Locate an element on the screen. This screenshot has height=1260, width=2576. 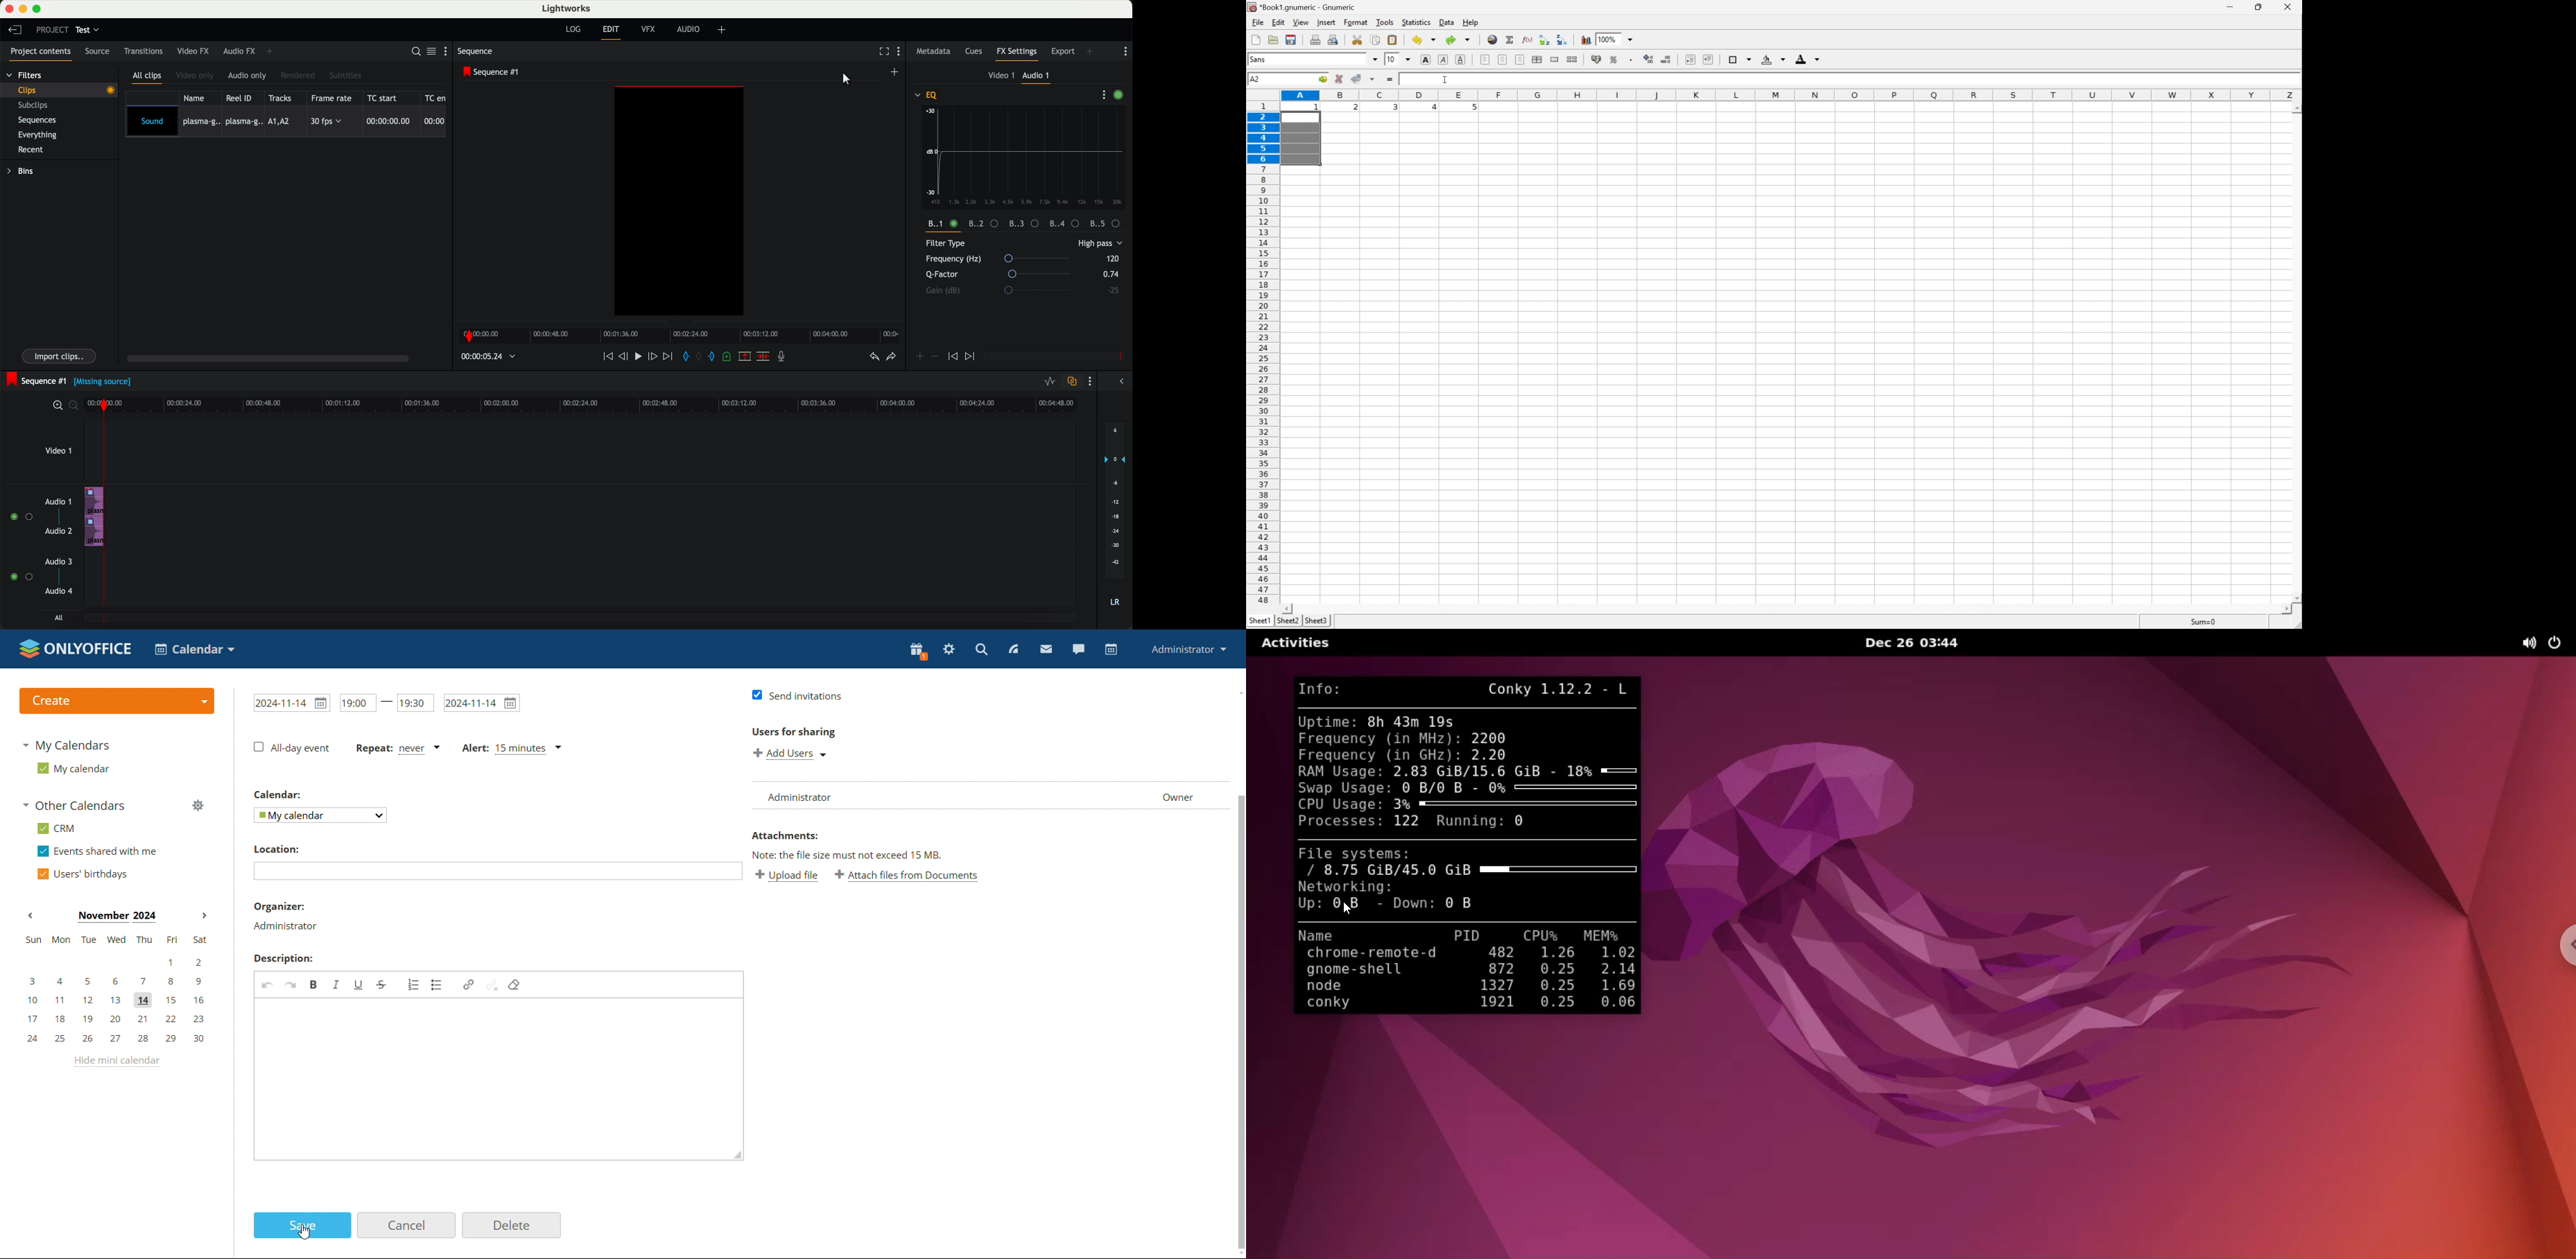
120 is located at coordinates (1113, 258).